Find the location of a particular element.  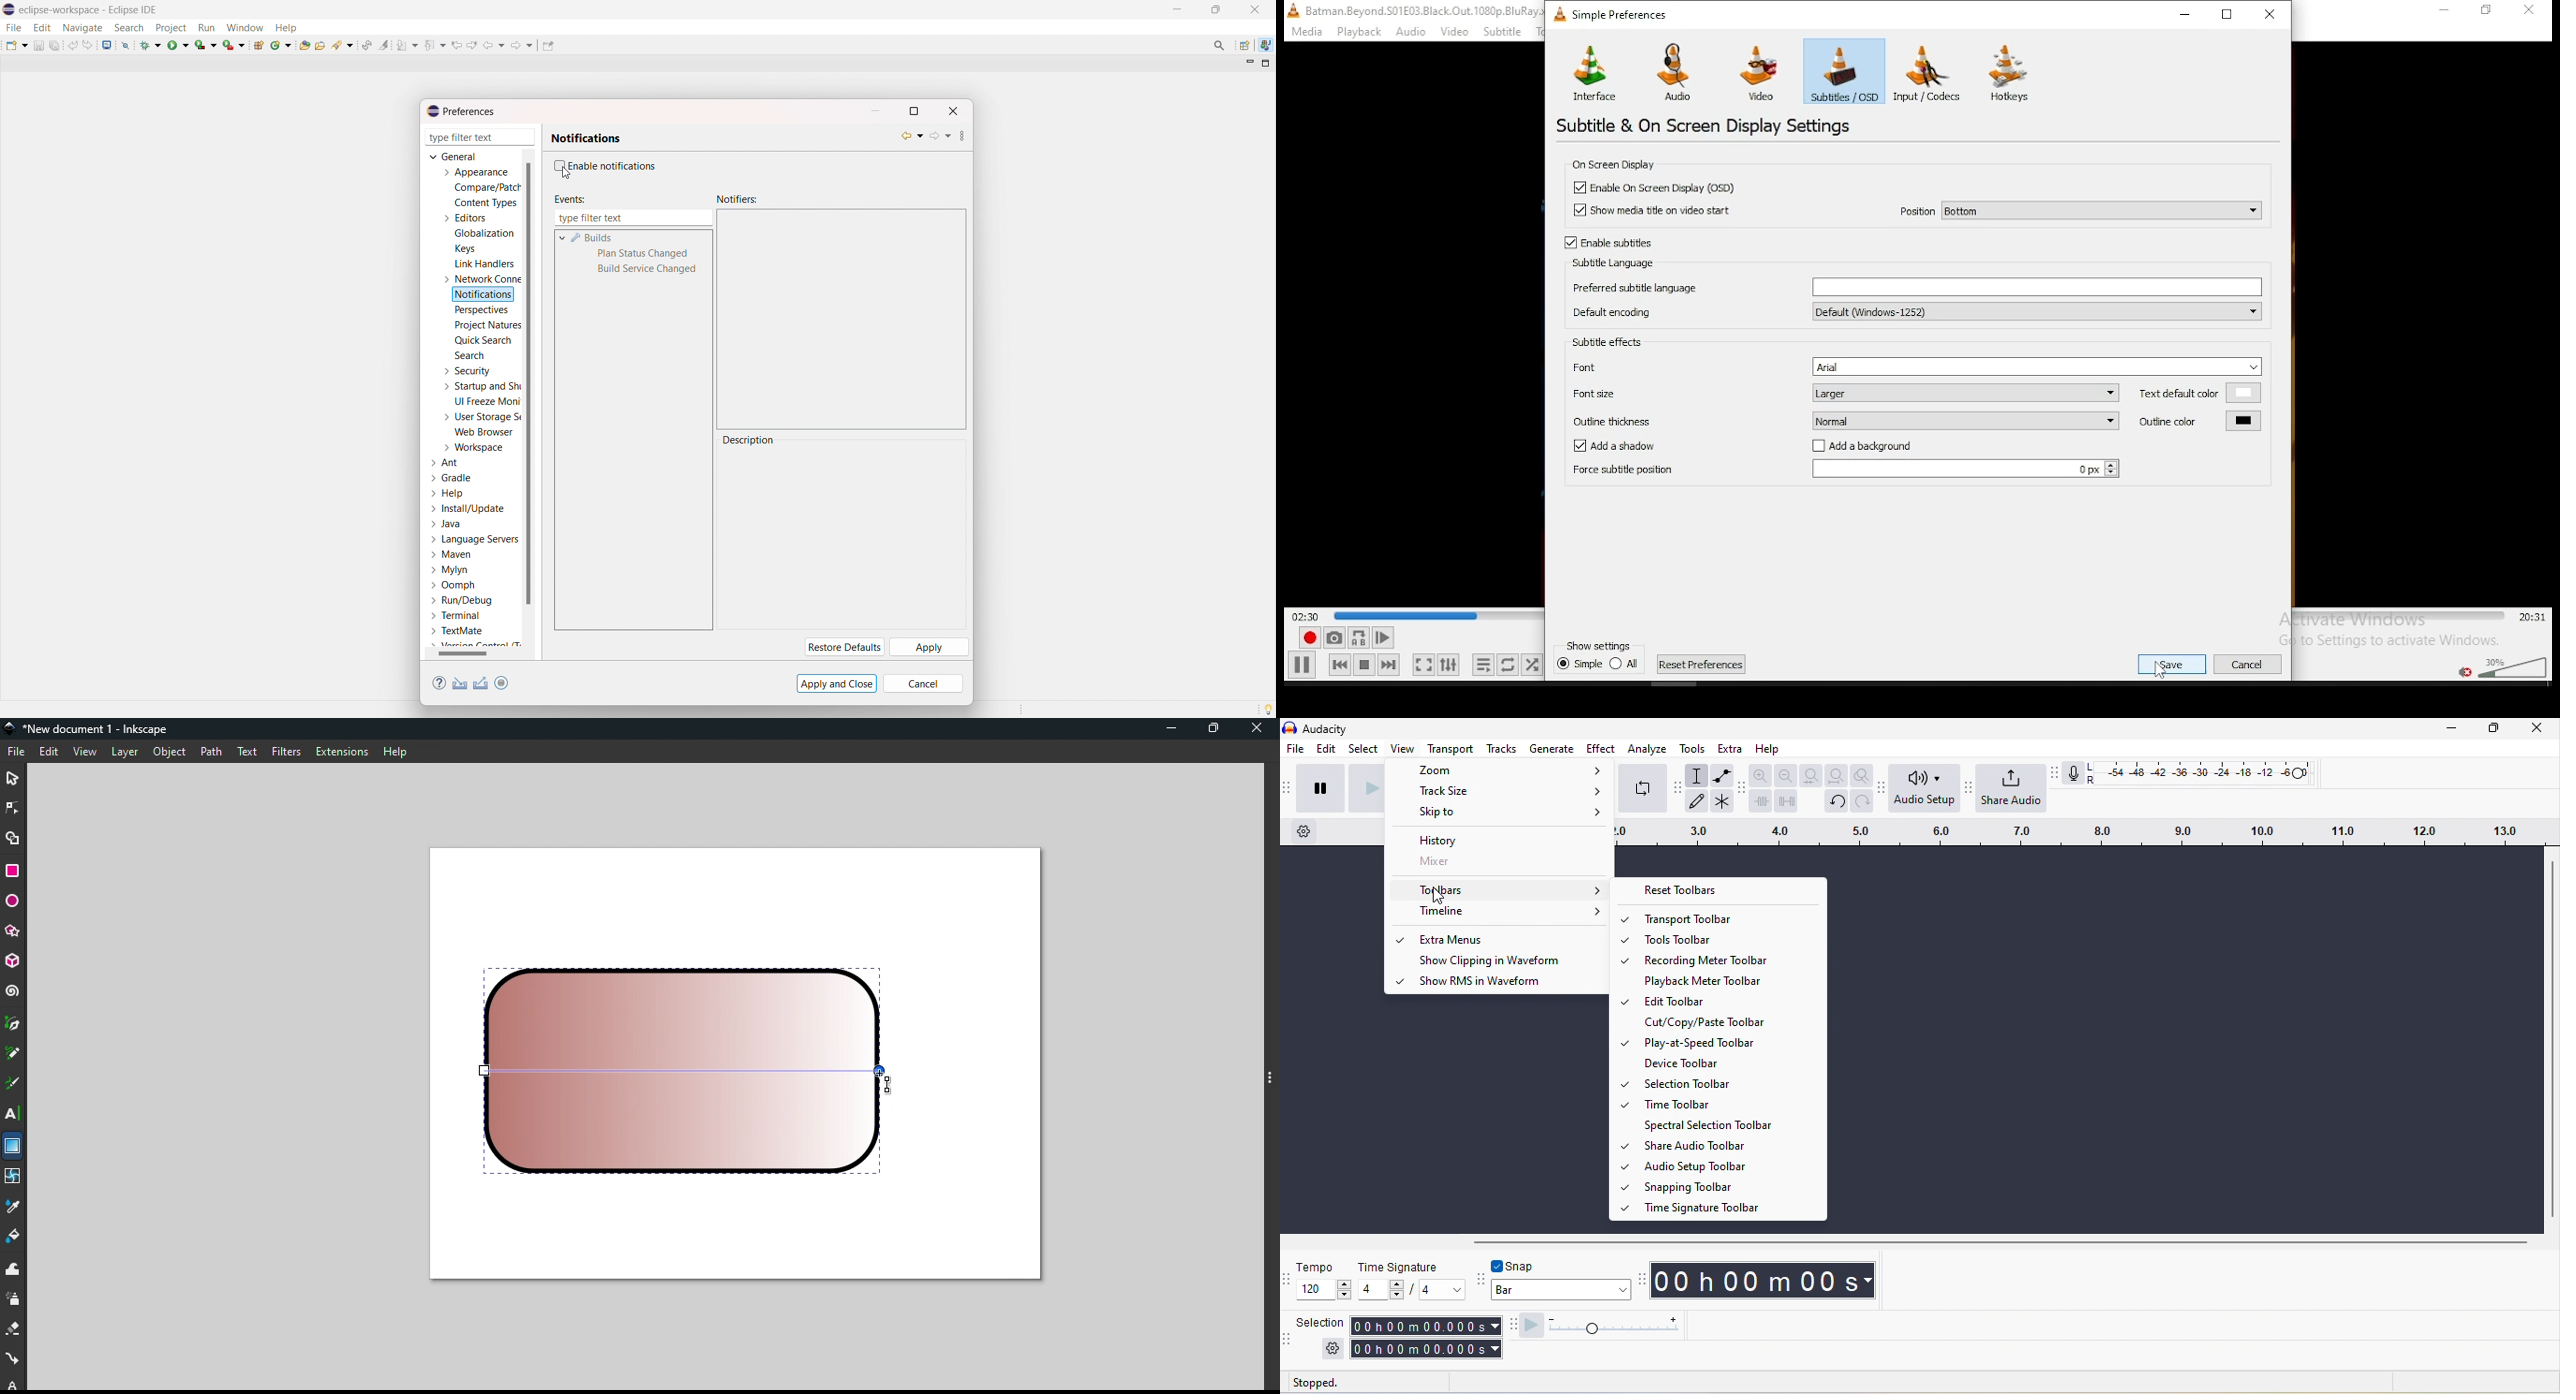

toggle snap is located at coordinates (1514, 1266).